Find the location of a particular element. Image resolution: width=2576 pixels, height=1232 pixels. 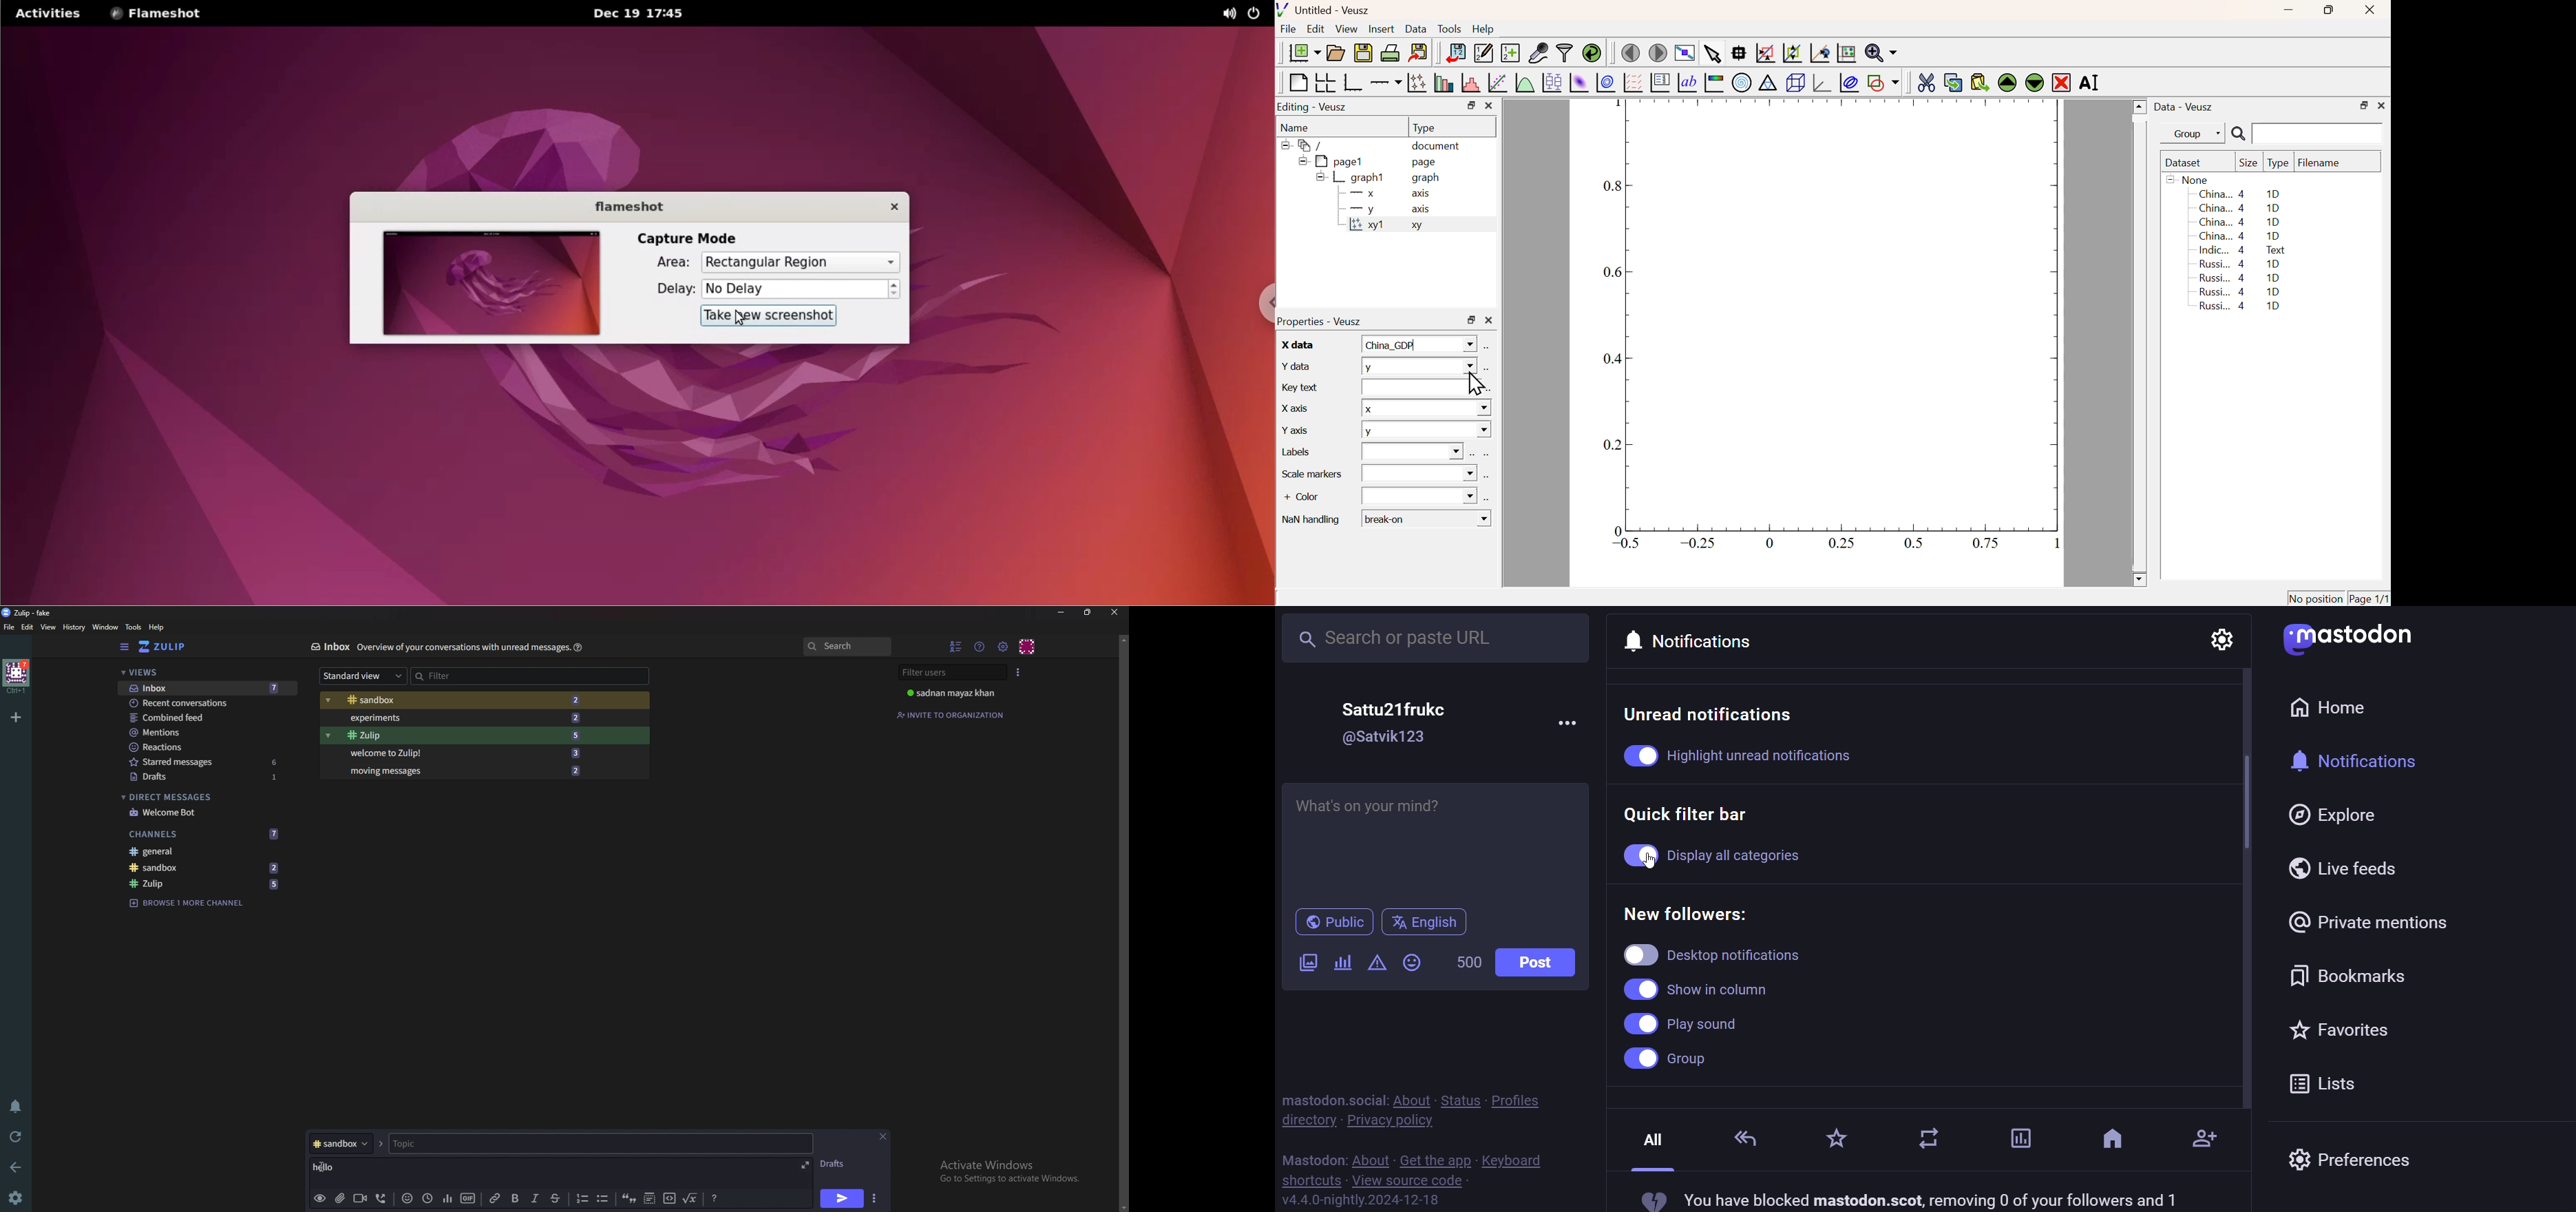

# Sandbox is located at coordinates (413, 701).